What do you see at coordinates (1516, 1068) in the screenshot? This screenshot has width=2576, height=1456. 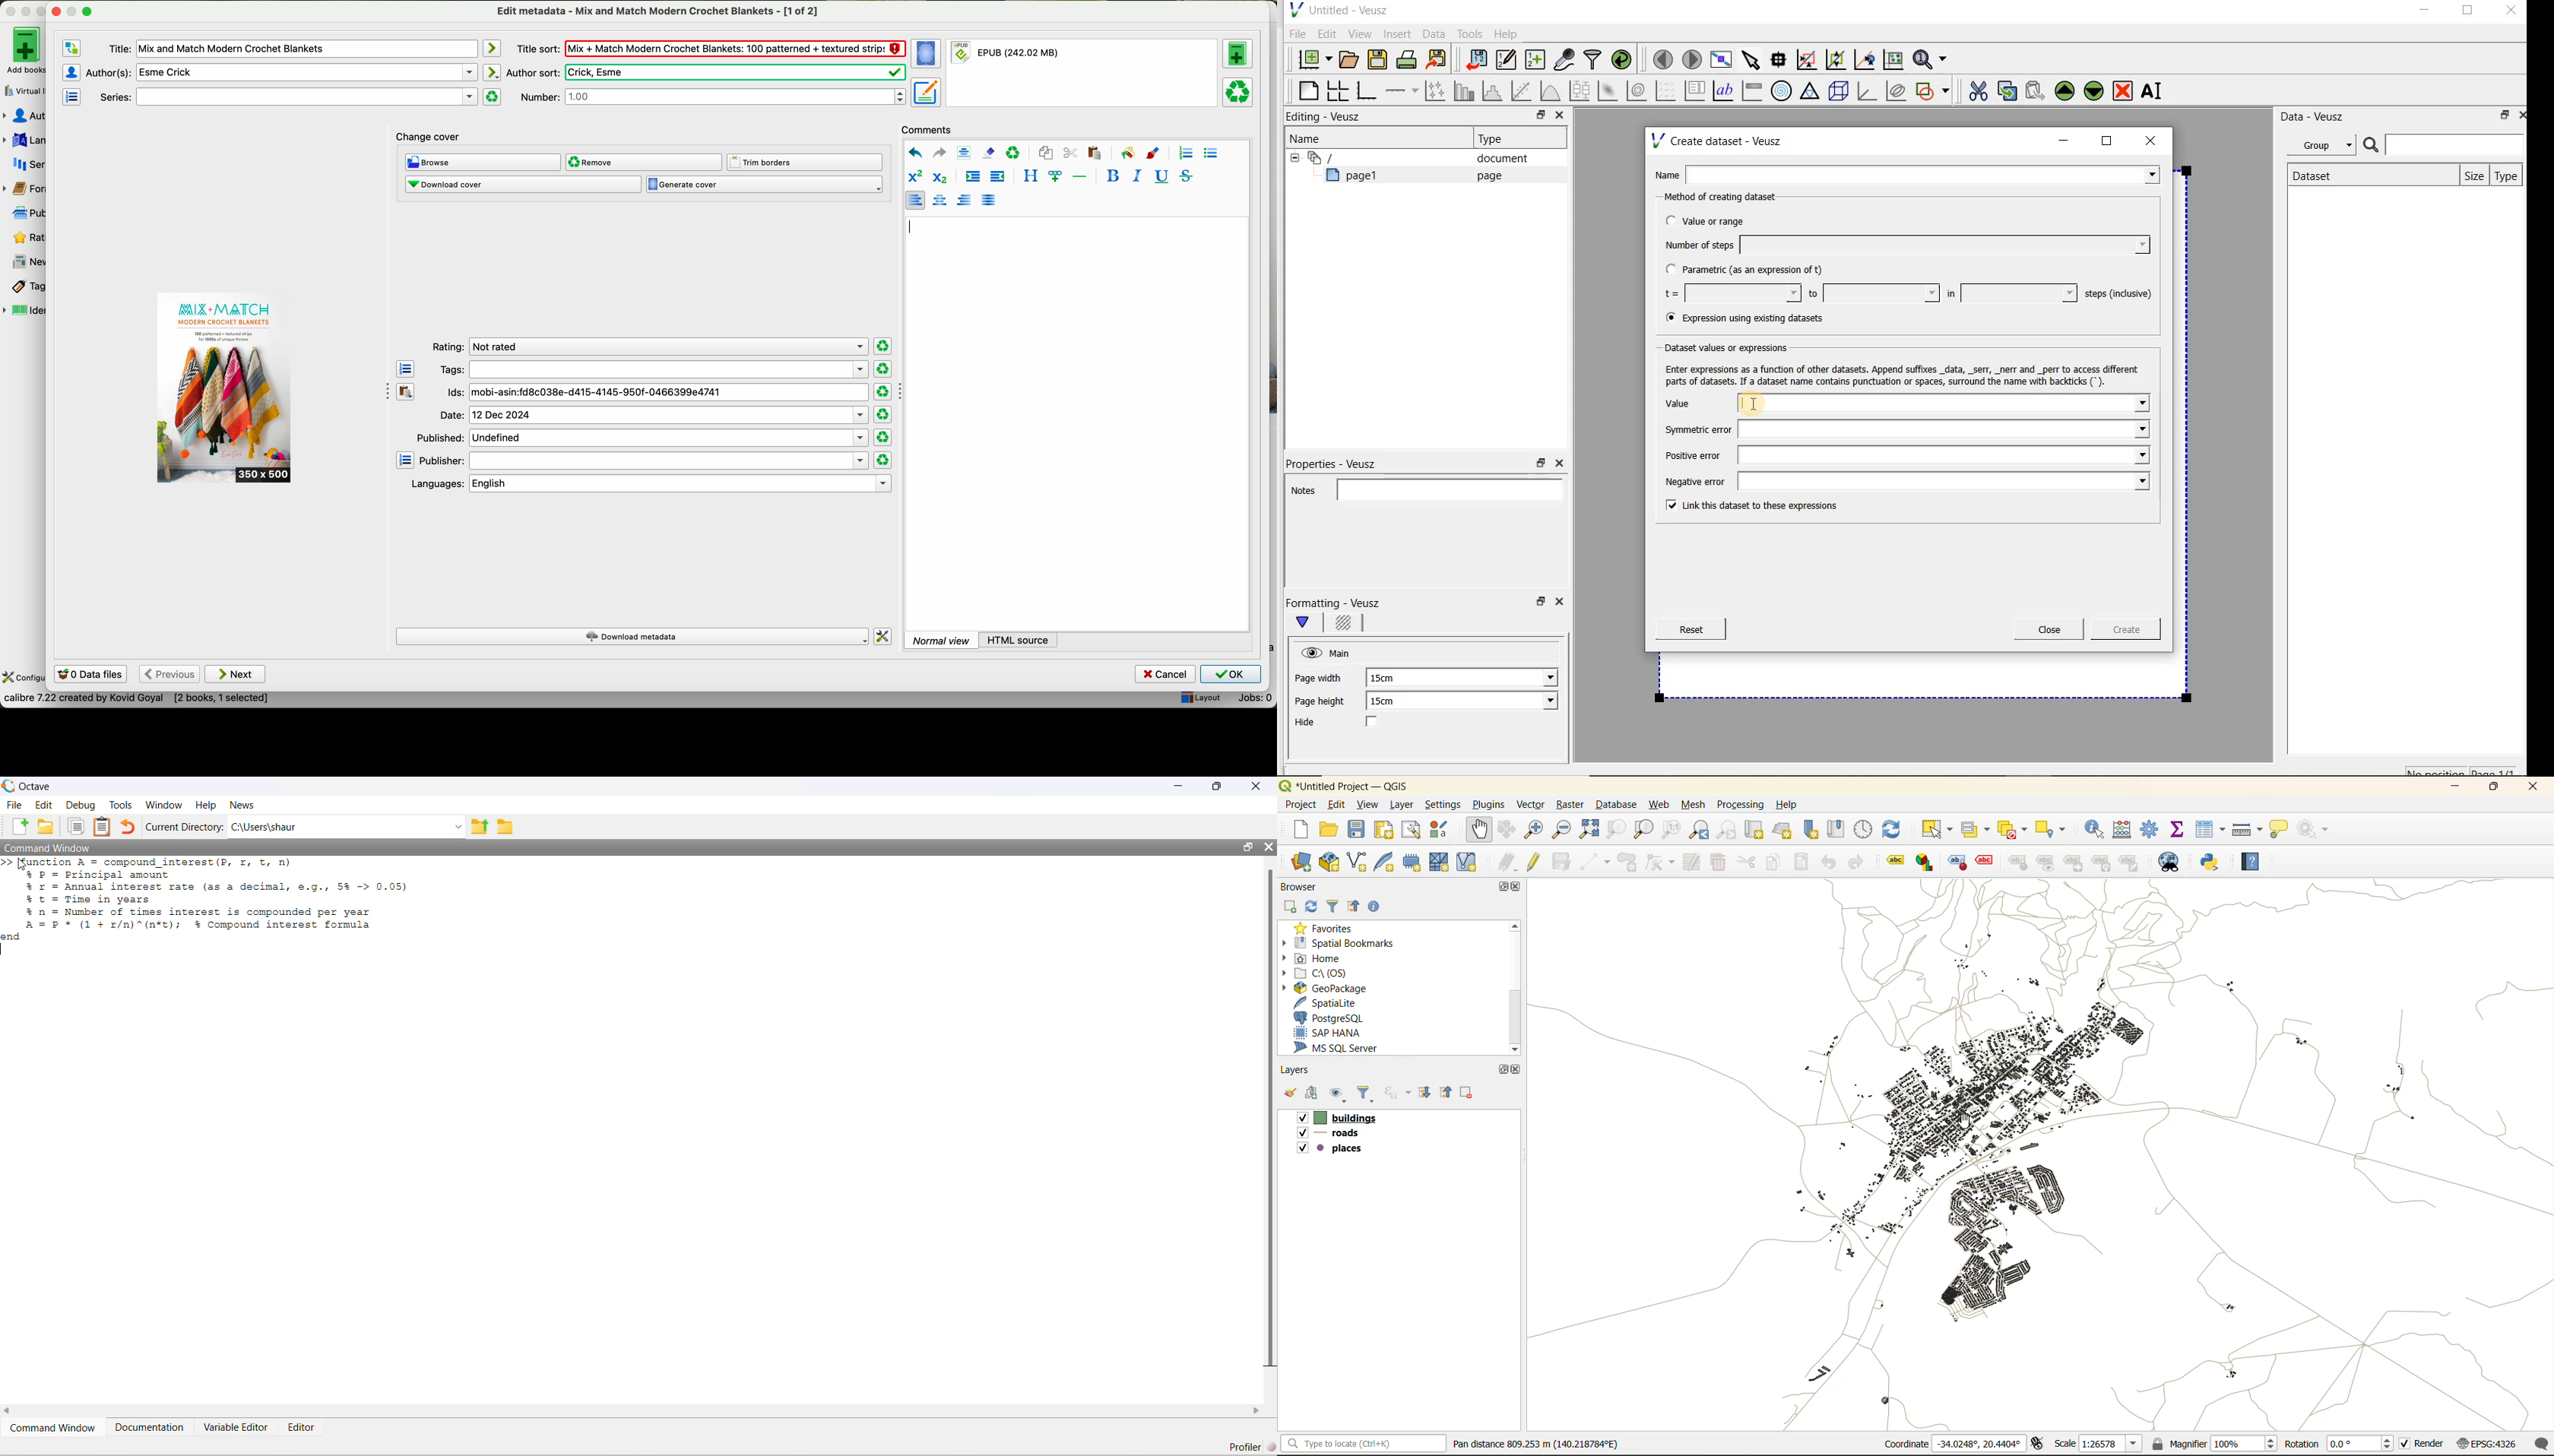 I see `close` at bounding box center [1516, 1068].